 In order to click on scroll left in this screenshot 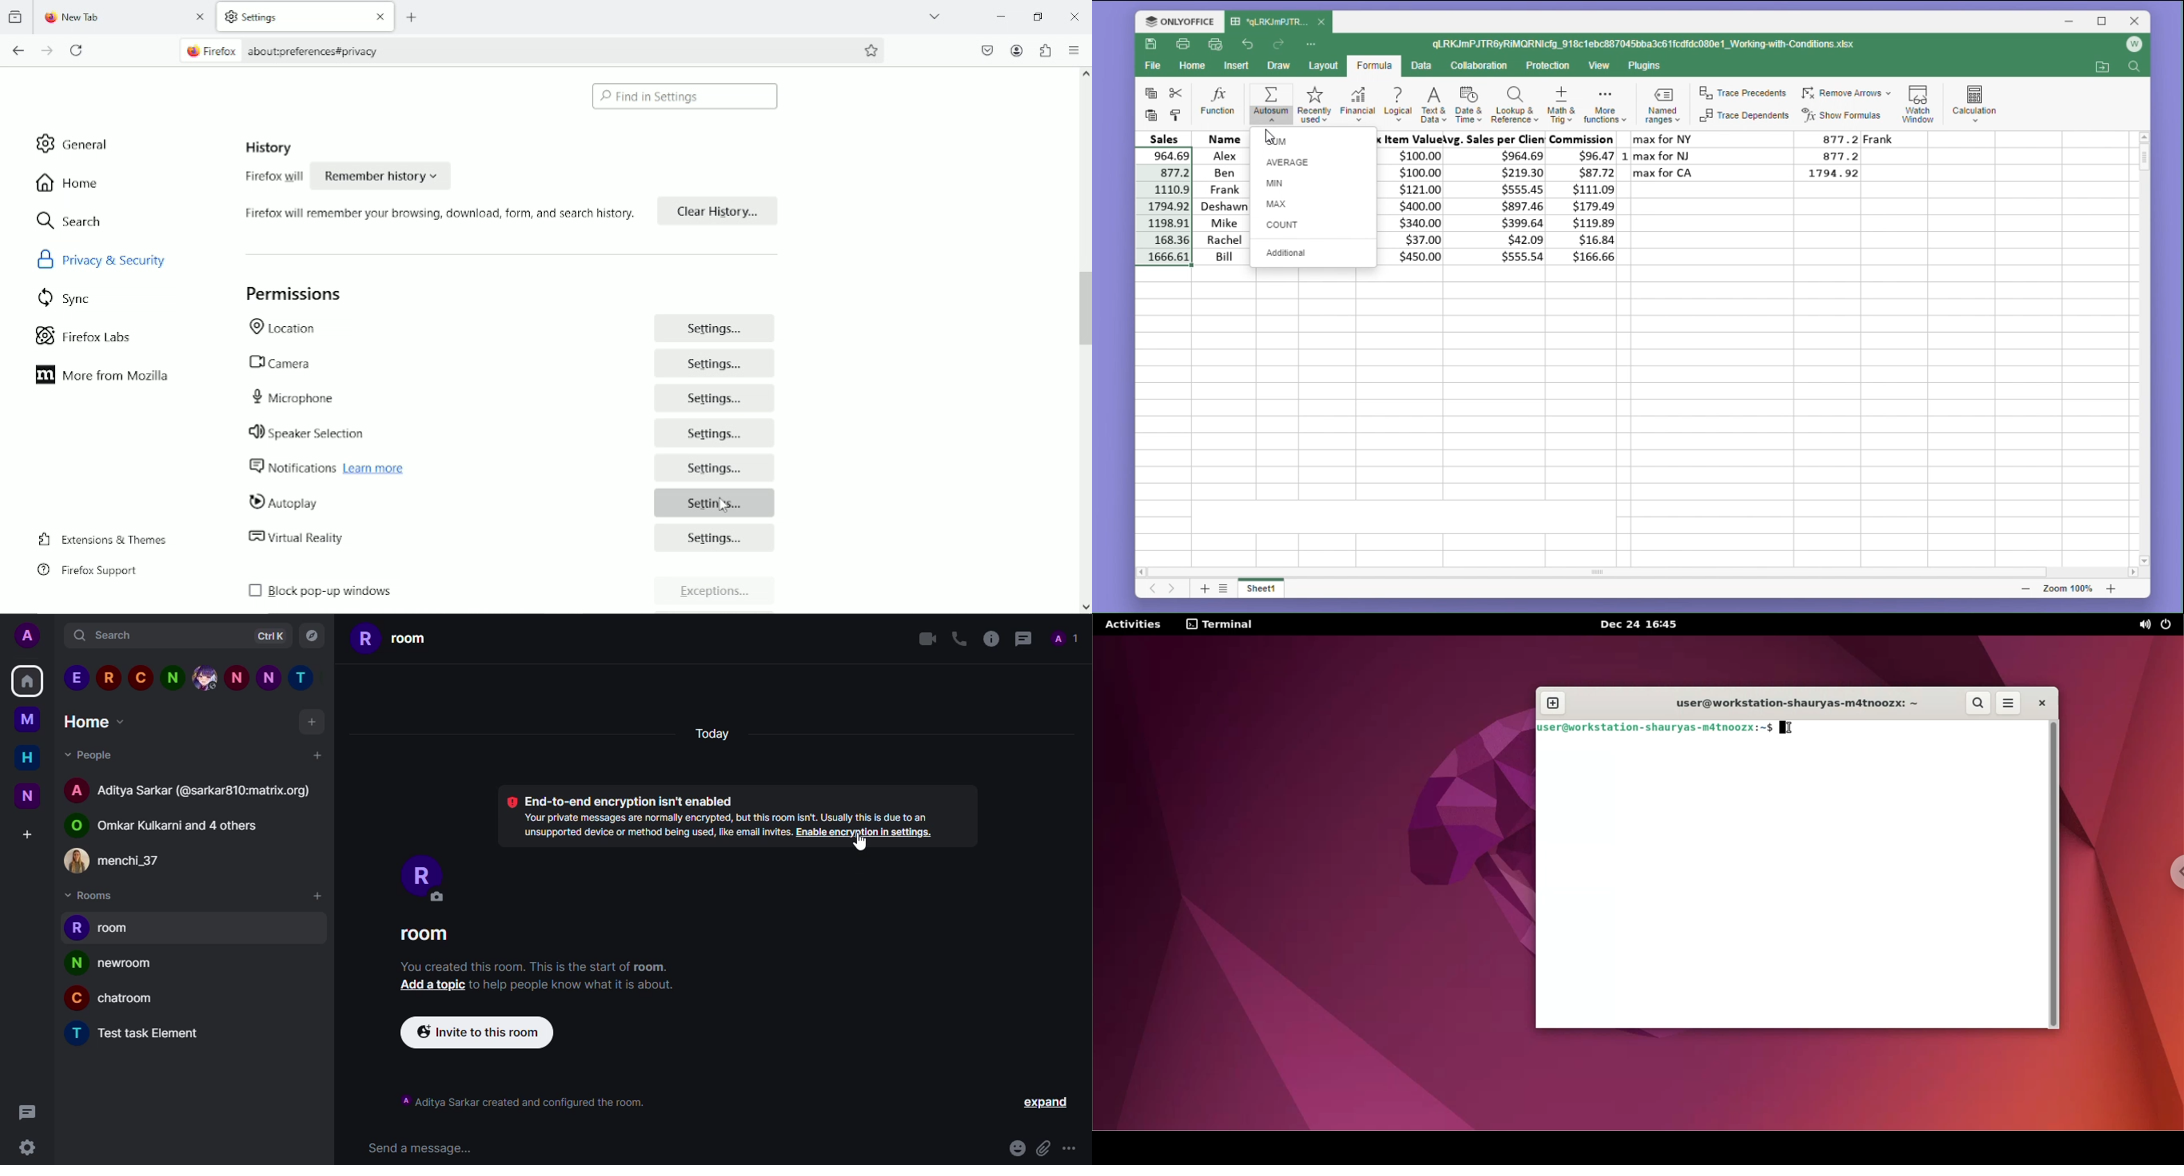, I will do `click(1142, 570)`.